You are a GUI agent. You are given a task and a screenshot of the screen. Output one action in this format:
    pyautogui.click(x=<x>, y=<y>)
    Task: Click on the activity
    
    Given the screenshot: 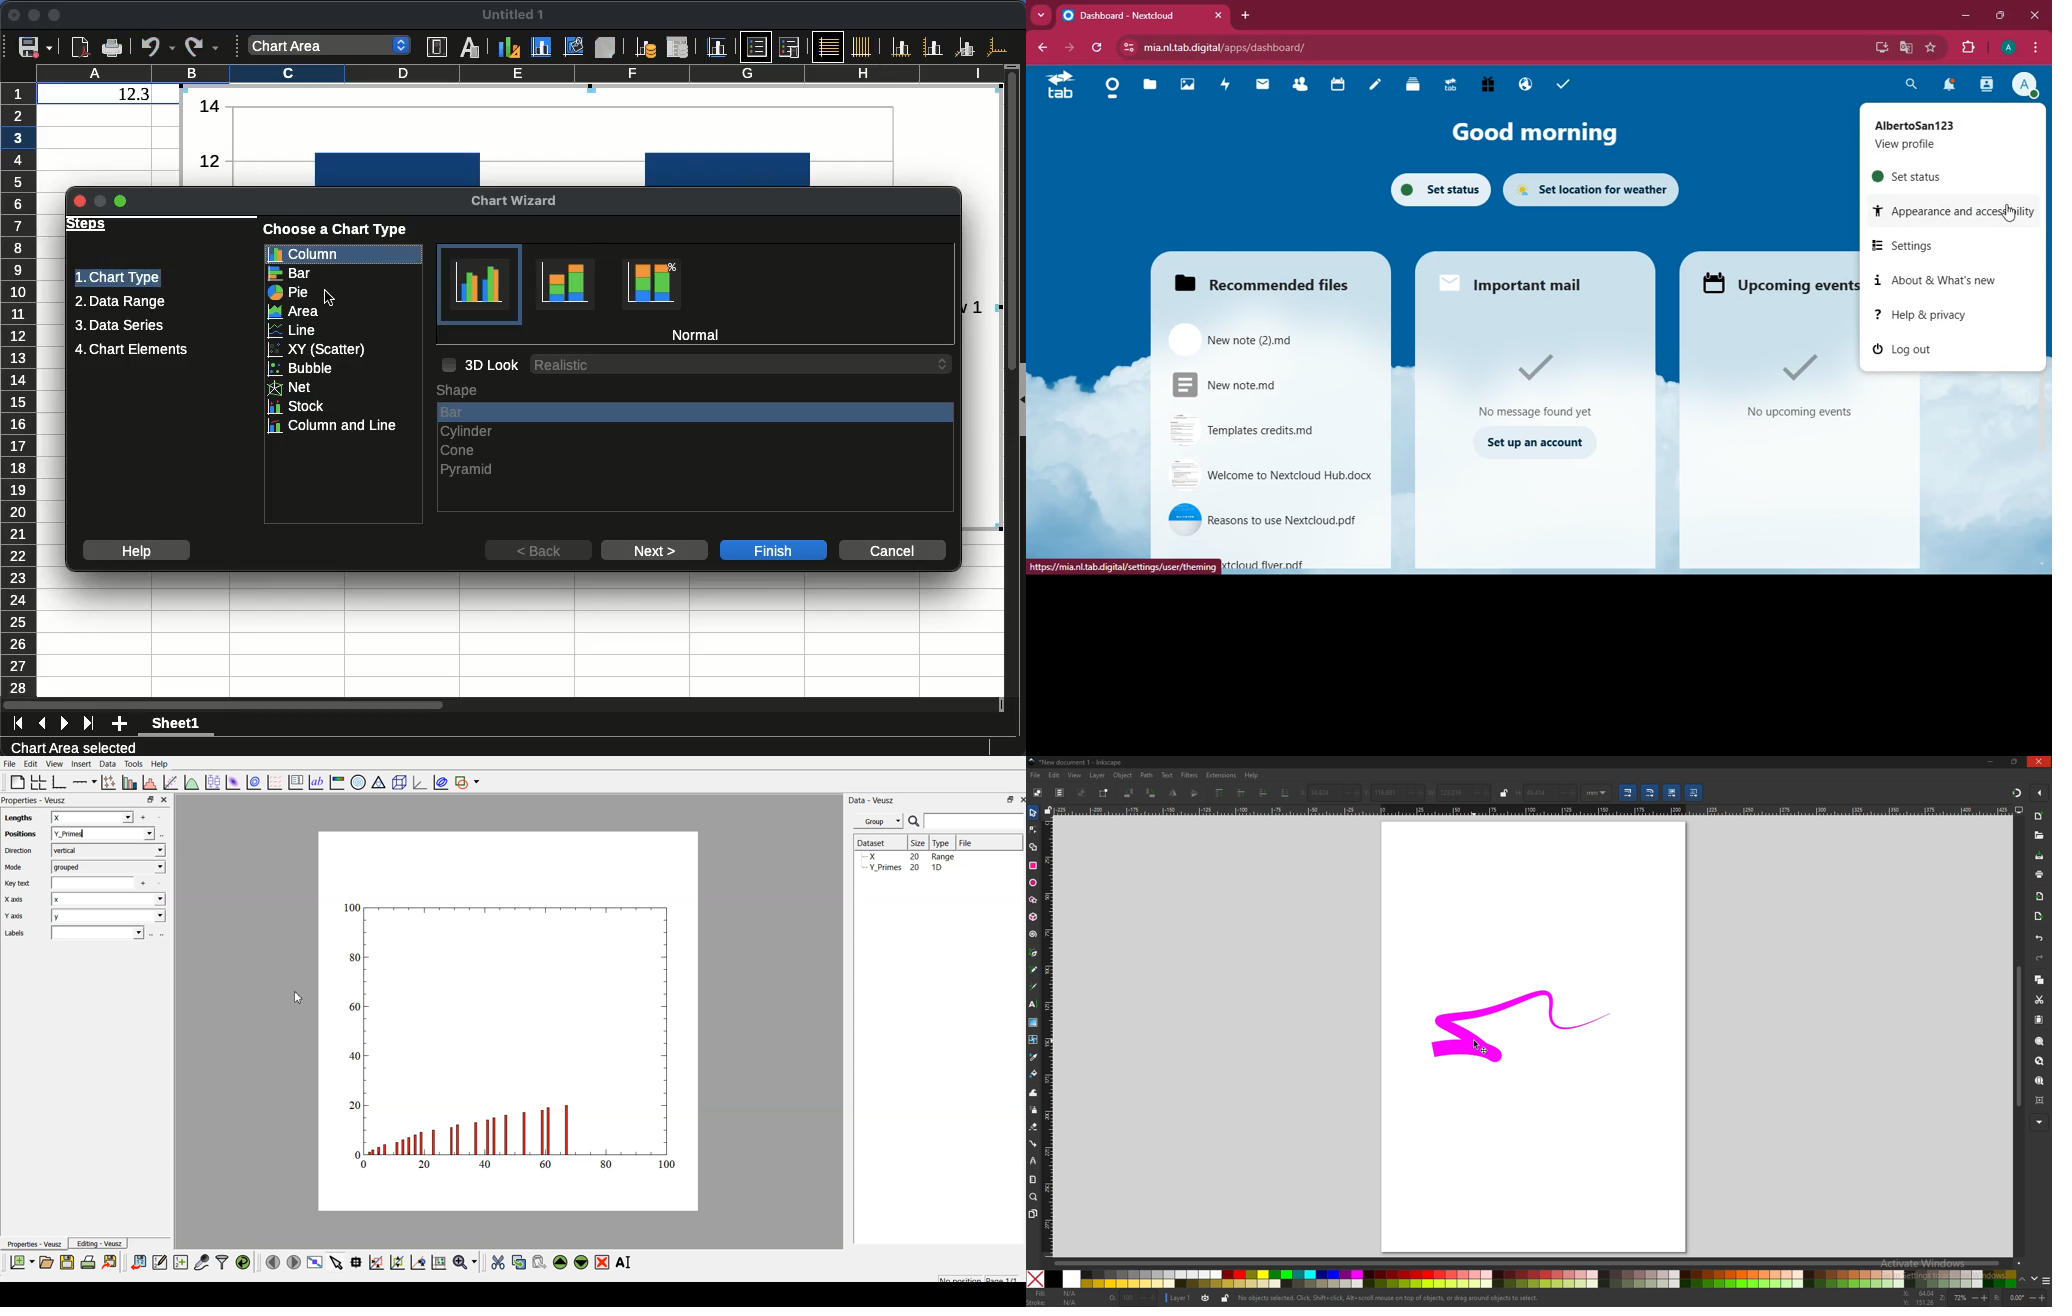 What is the action you would take?
    pyautogui.click(x=1226, y=86)
    